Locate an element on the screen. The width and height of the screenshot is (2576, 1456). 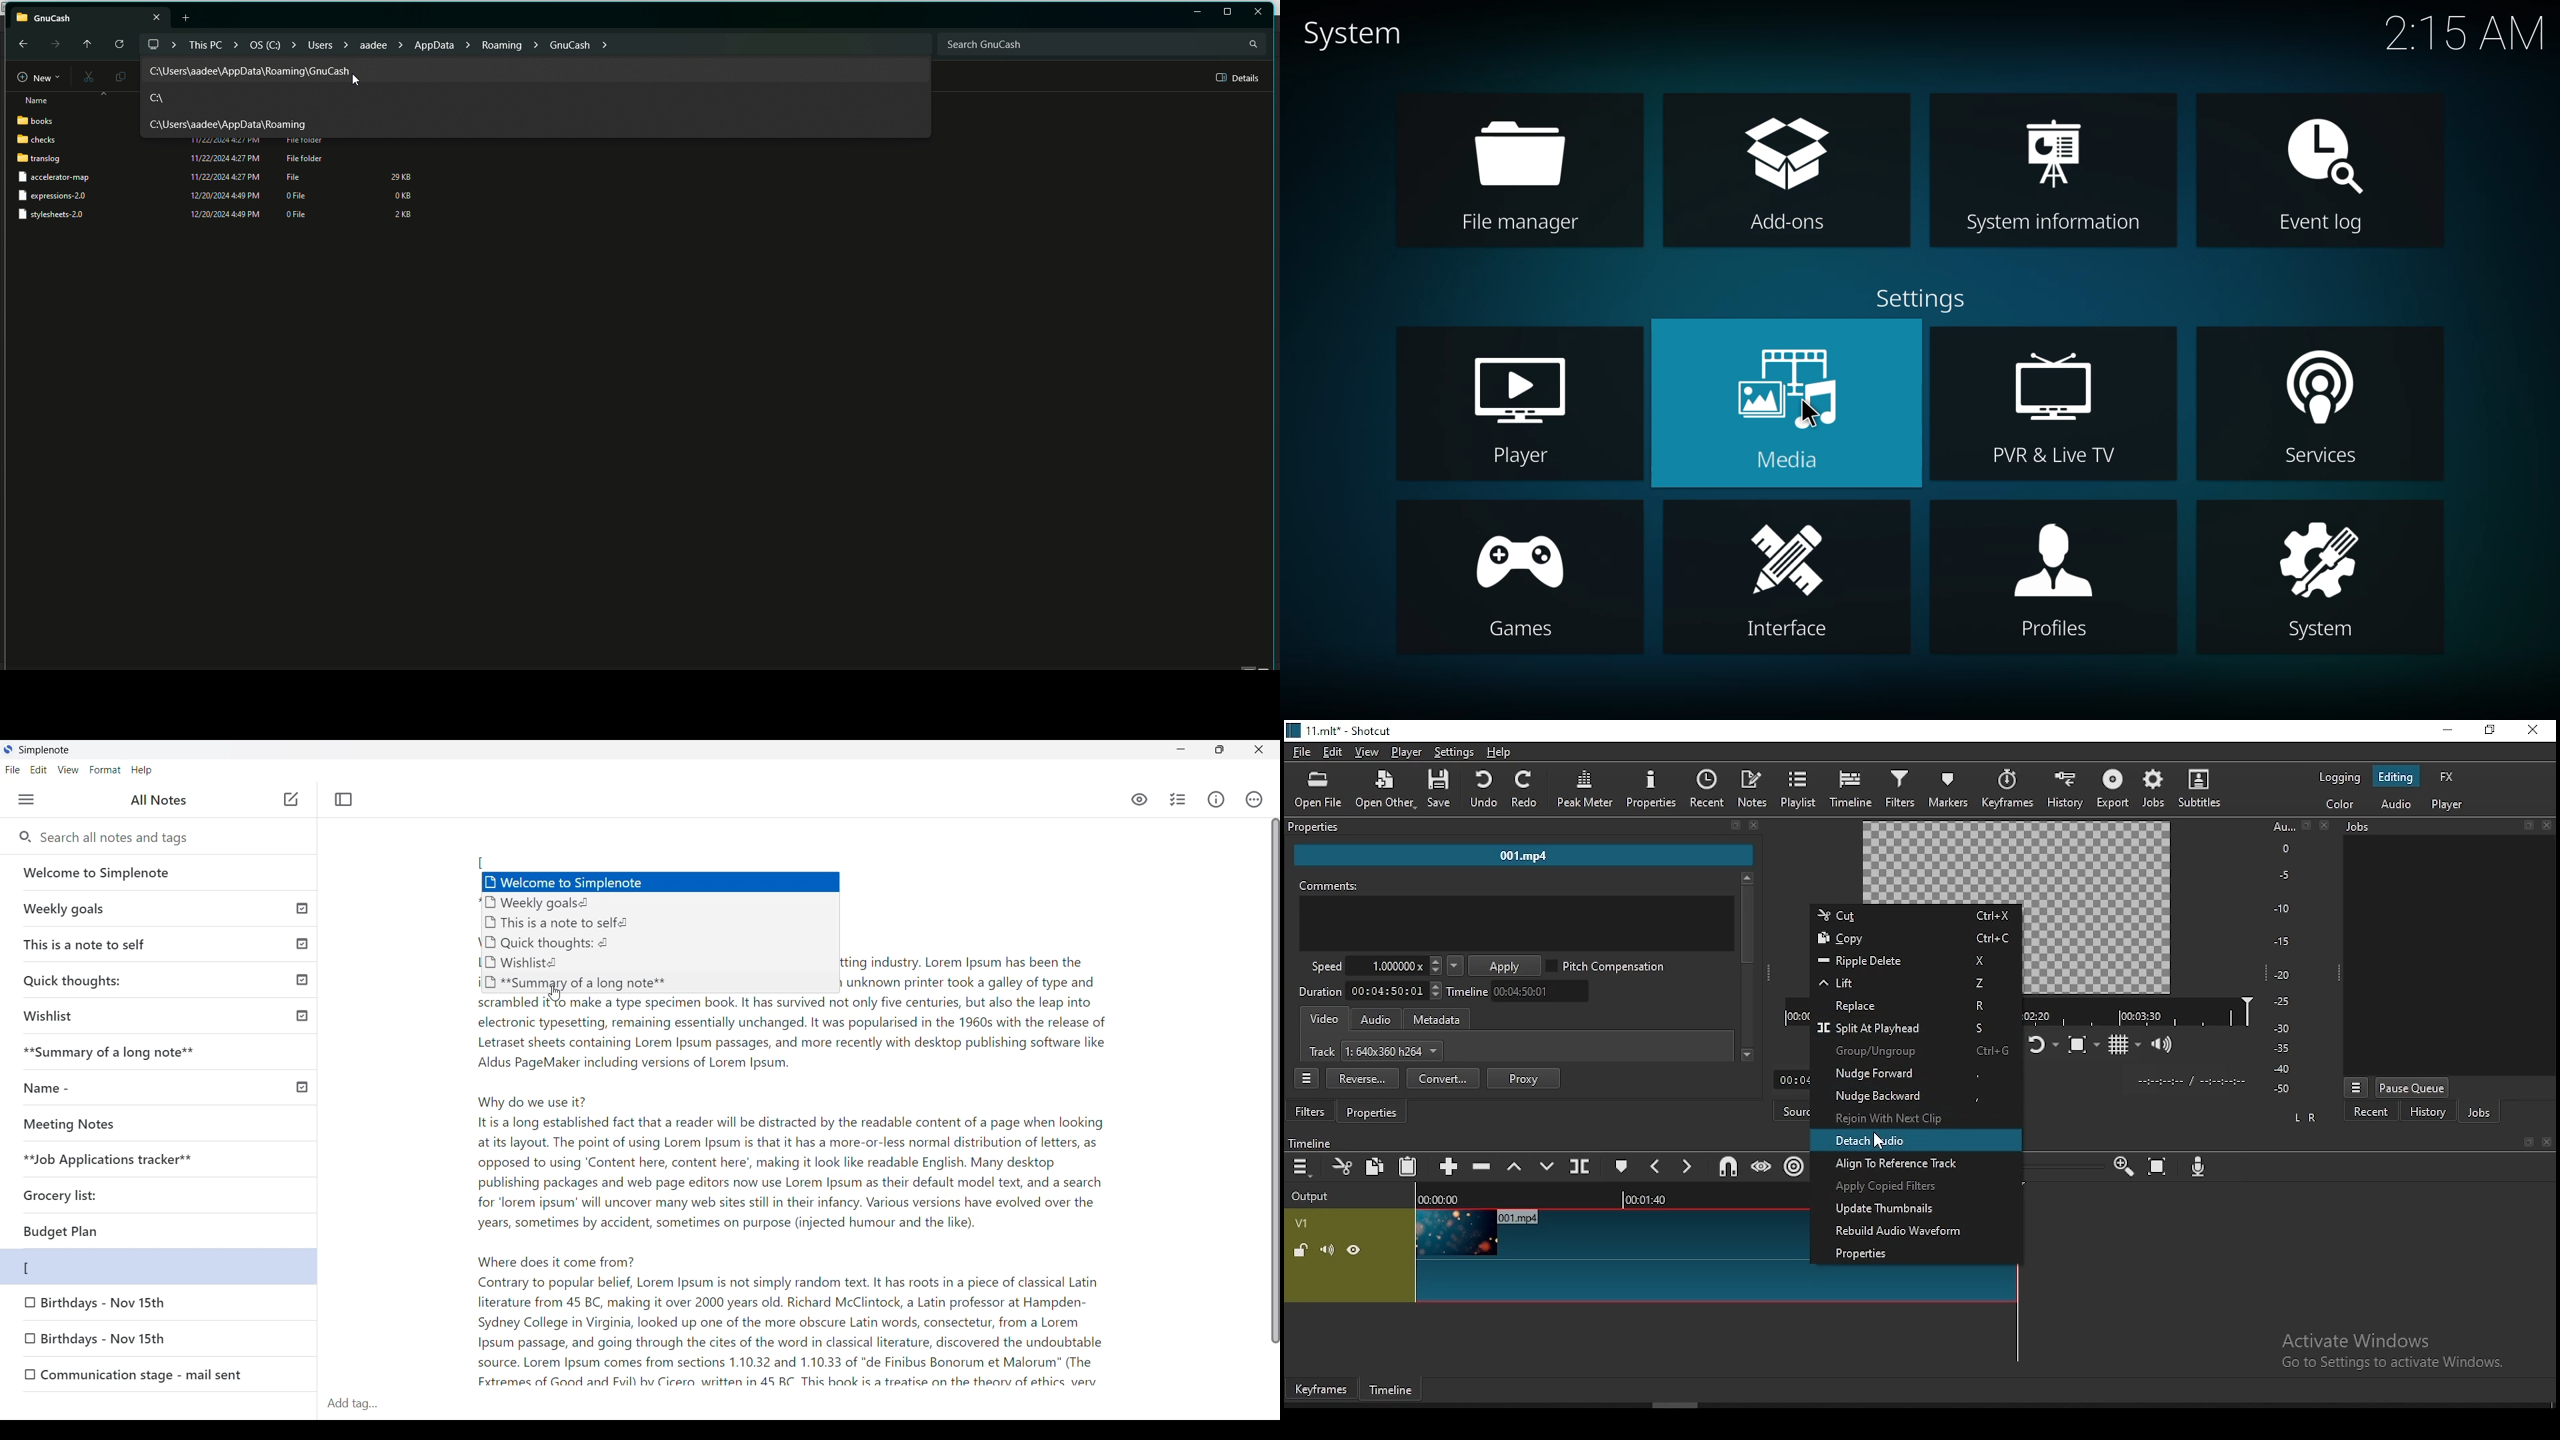
metadata is located at coordinates (1439, 1018).